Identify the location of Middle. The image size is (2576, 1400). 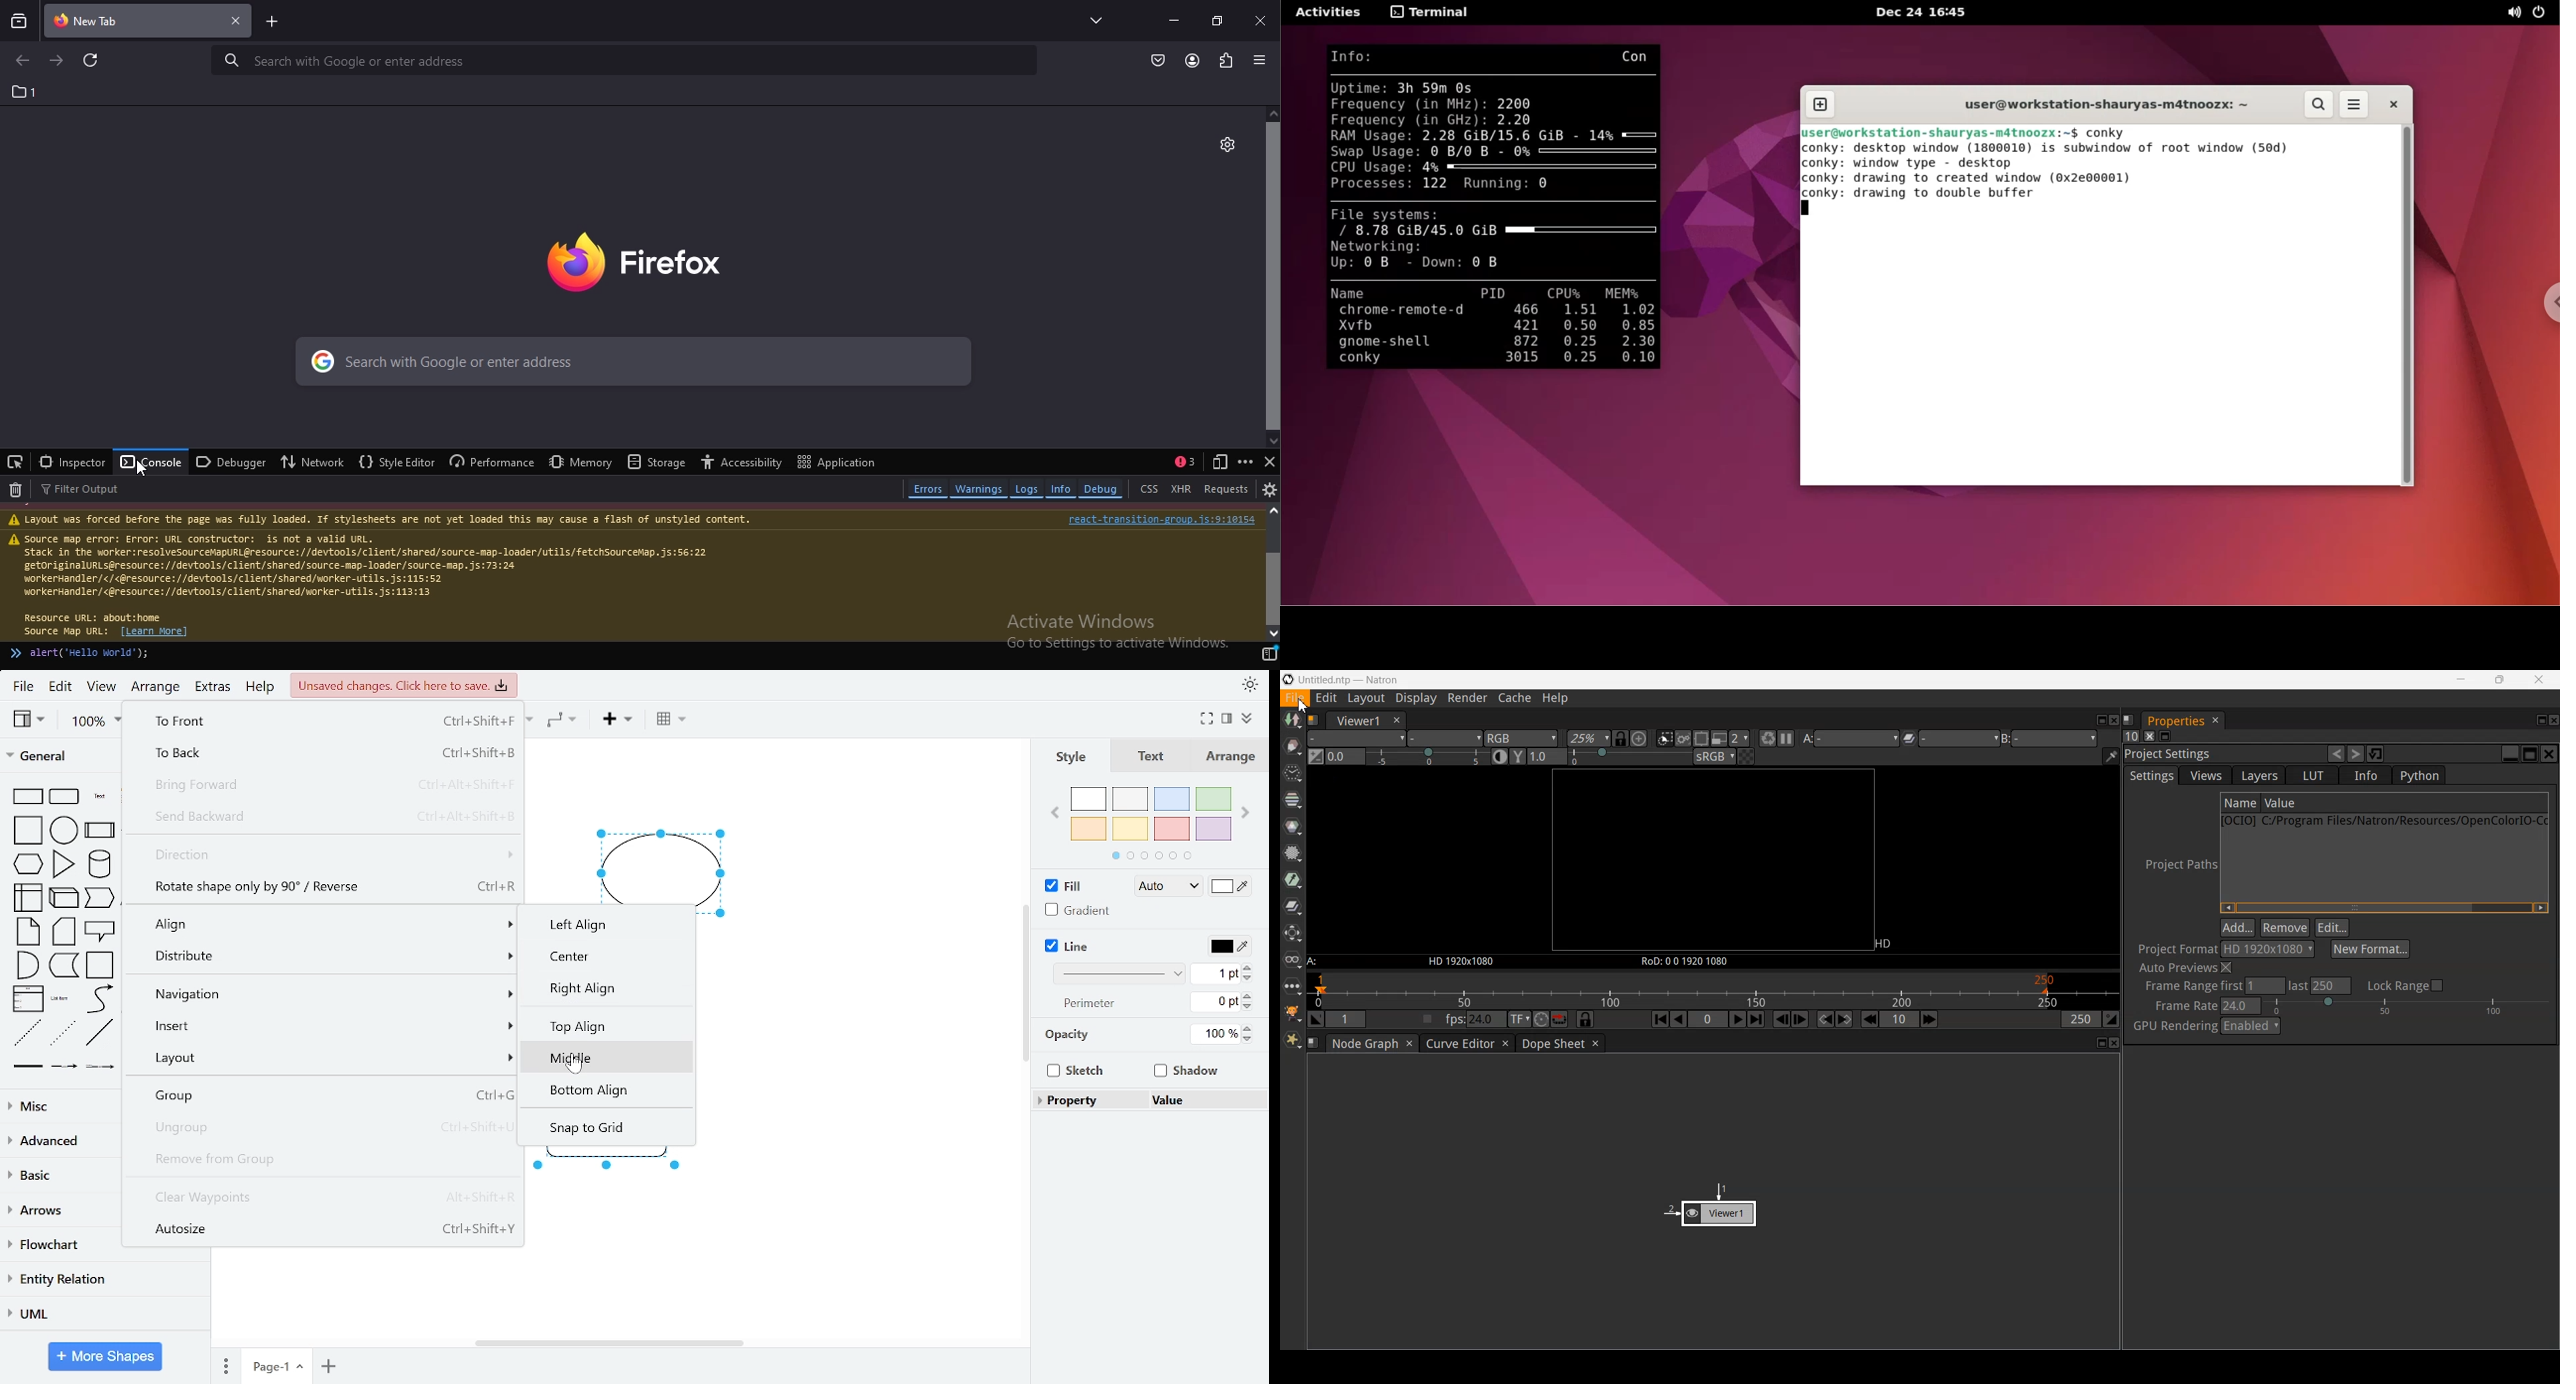
(609, 1060).